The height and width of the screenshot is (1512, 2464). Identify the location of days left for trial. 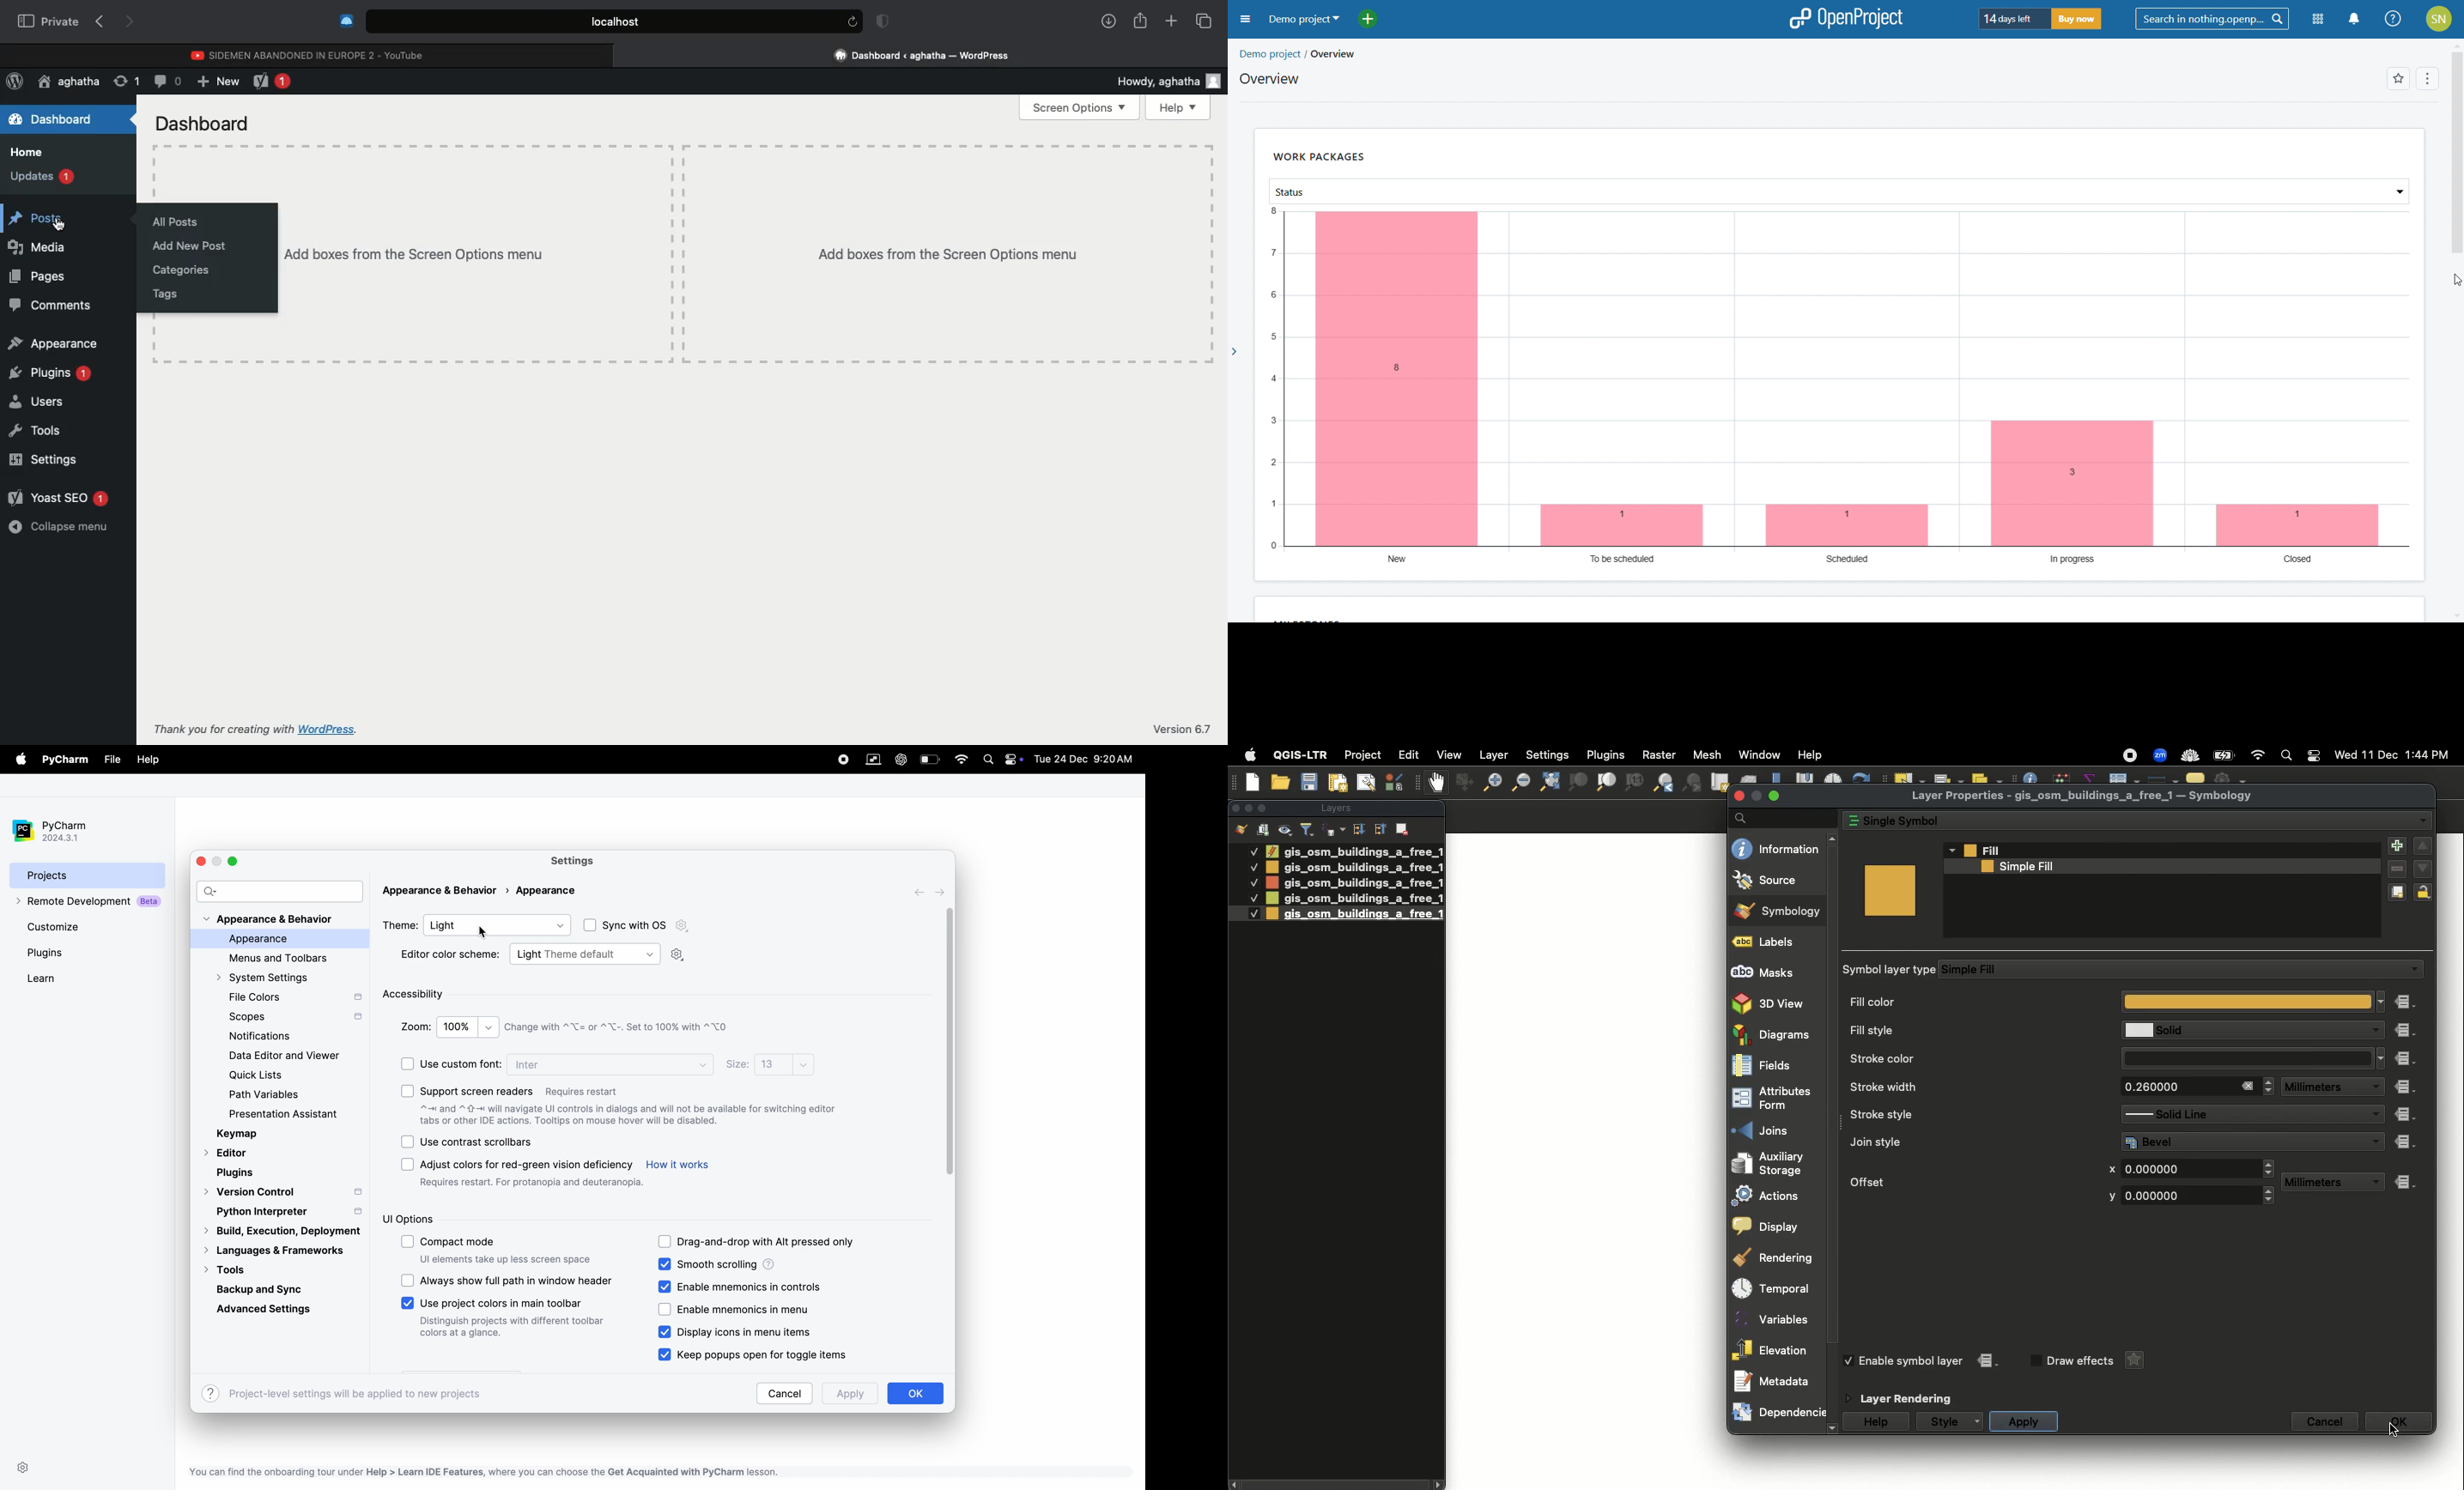
(2013, 19).